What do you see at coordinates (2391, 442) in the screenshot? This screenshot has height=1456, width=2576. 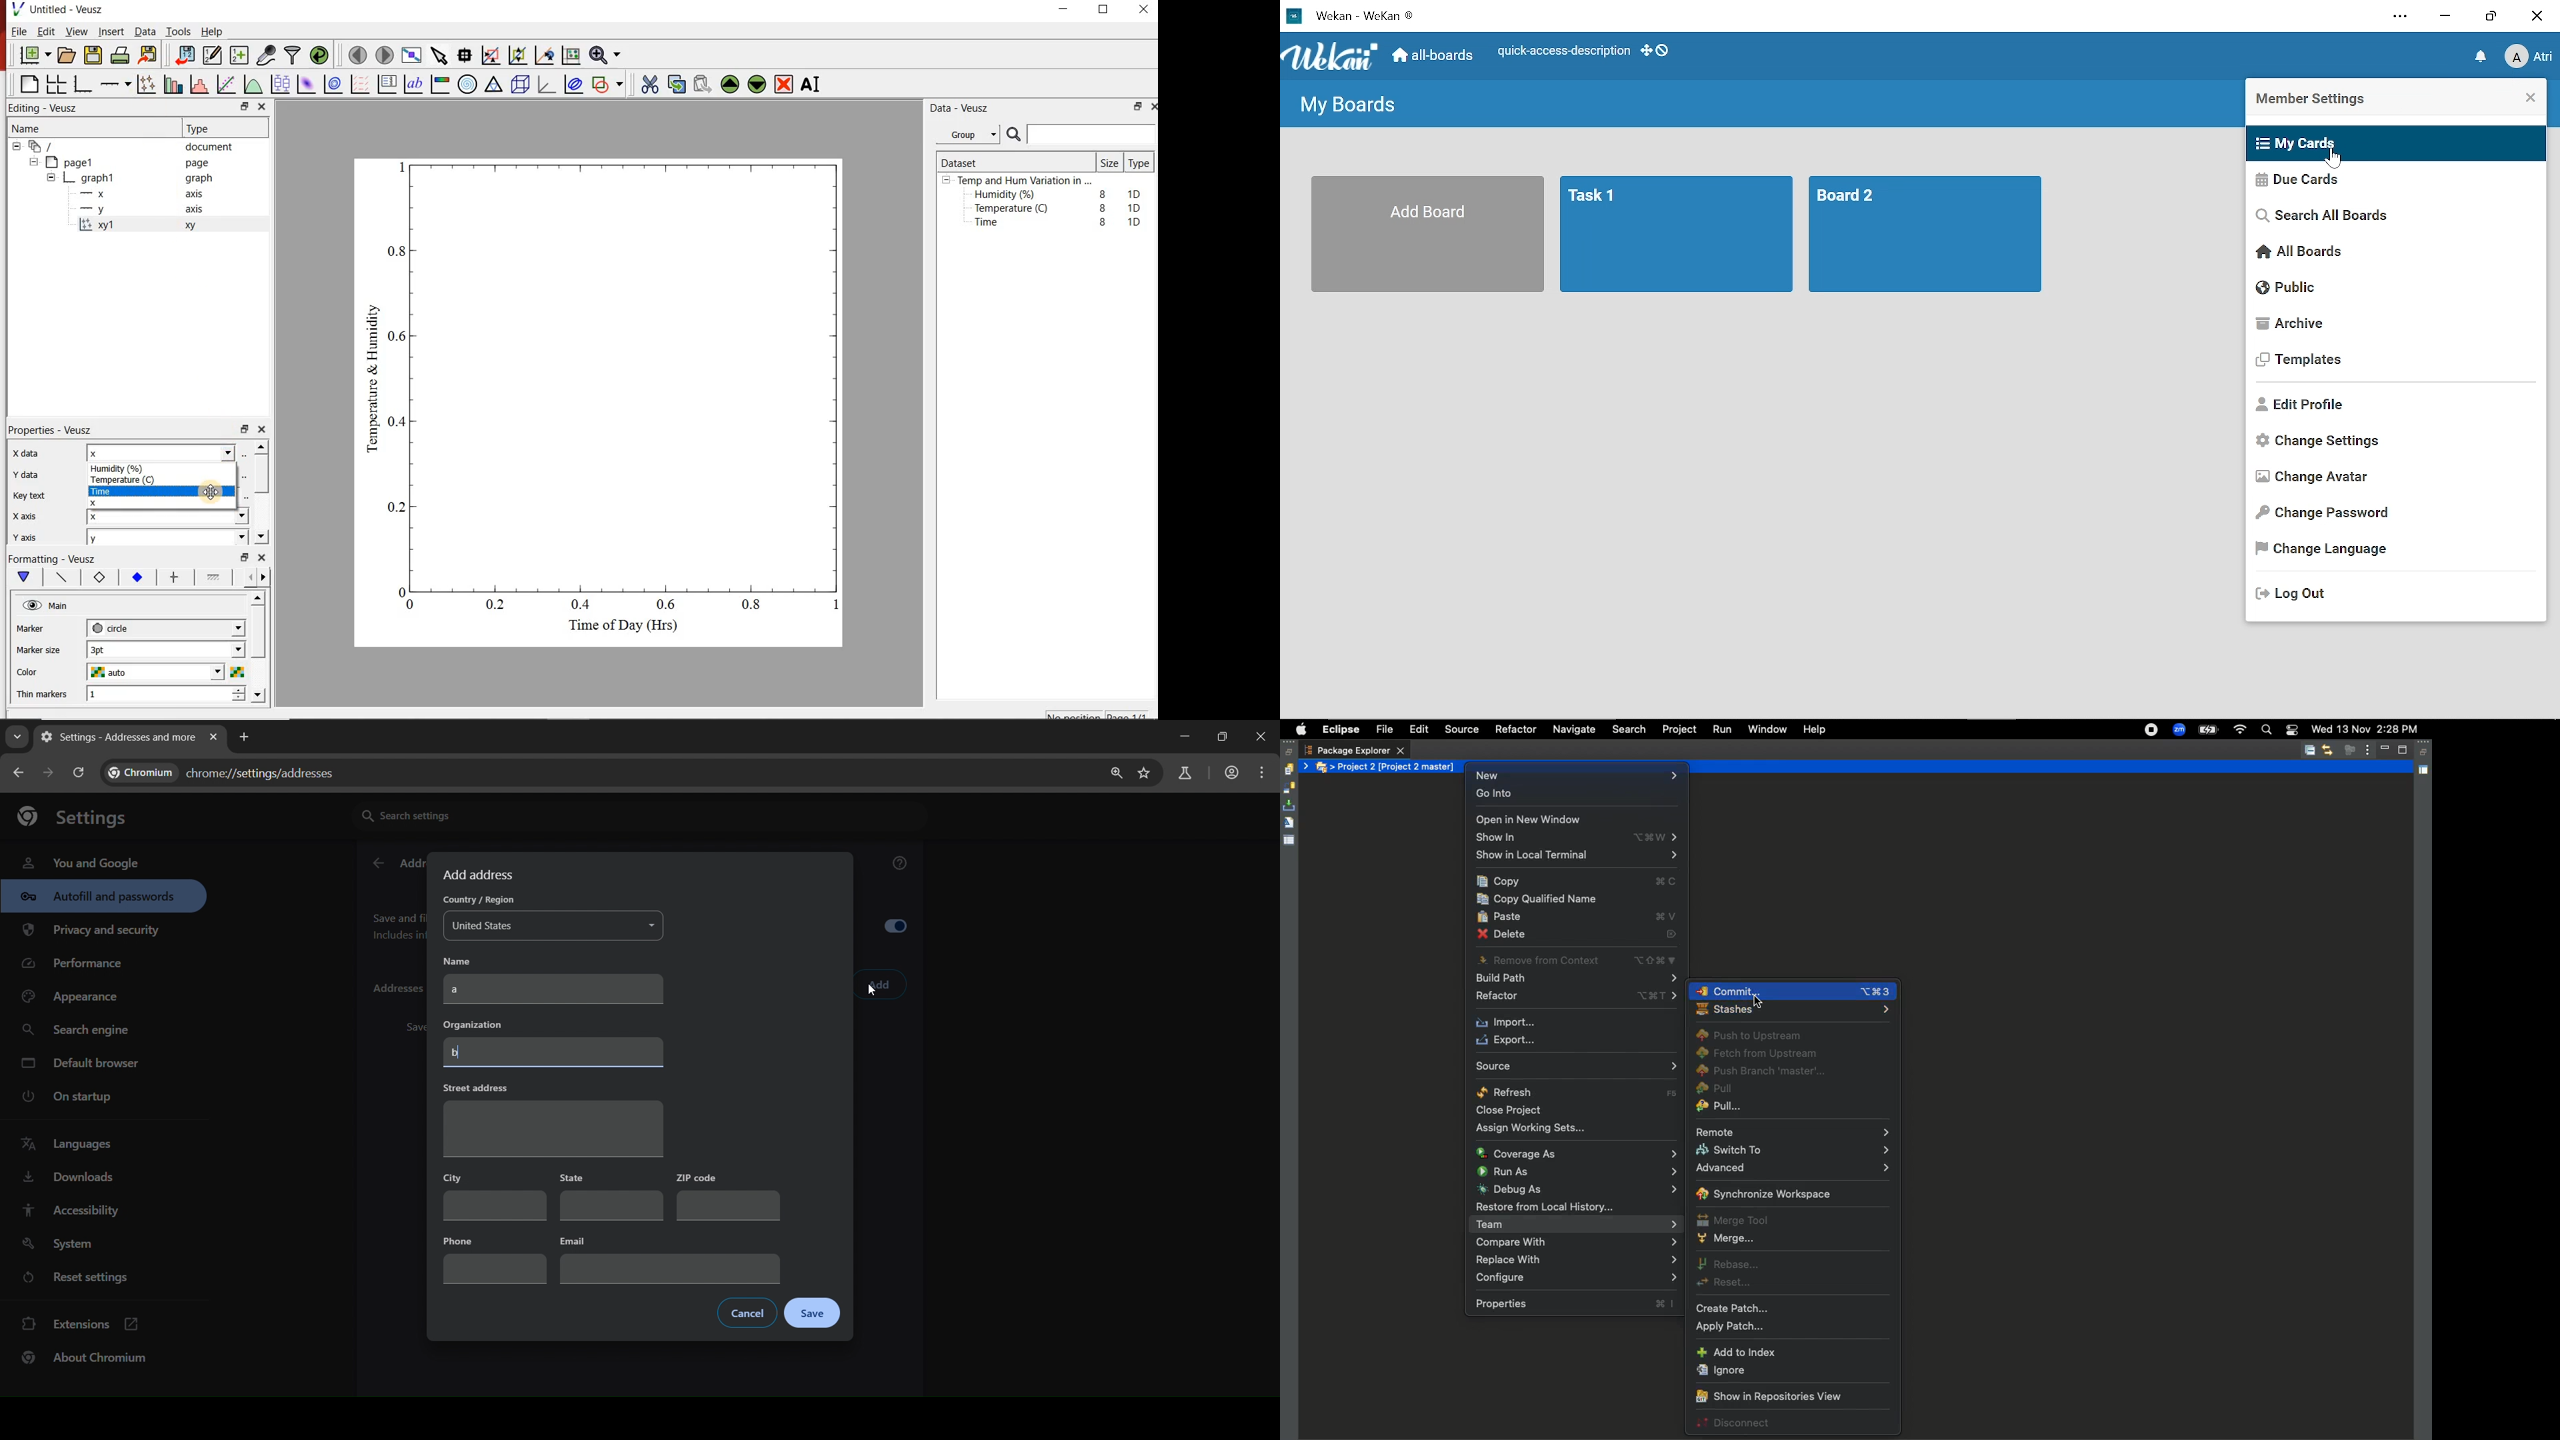 I see `Change settings` at bounding box center [2391, 442].